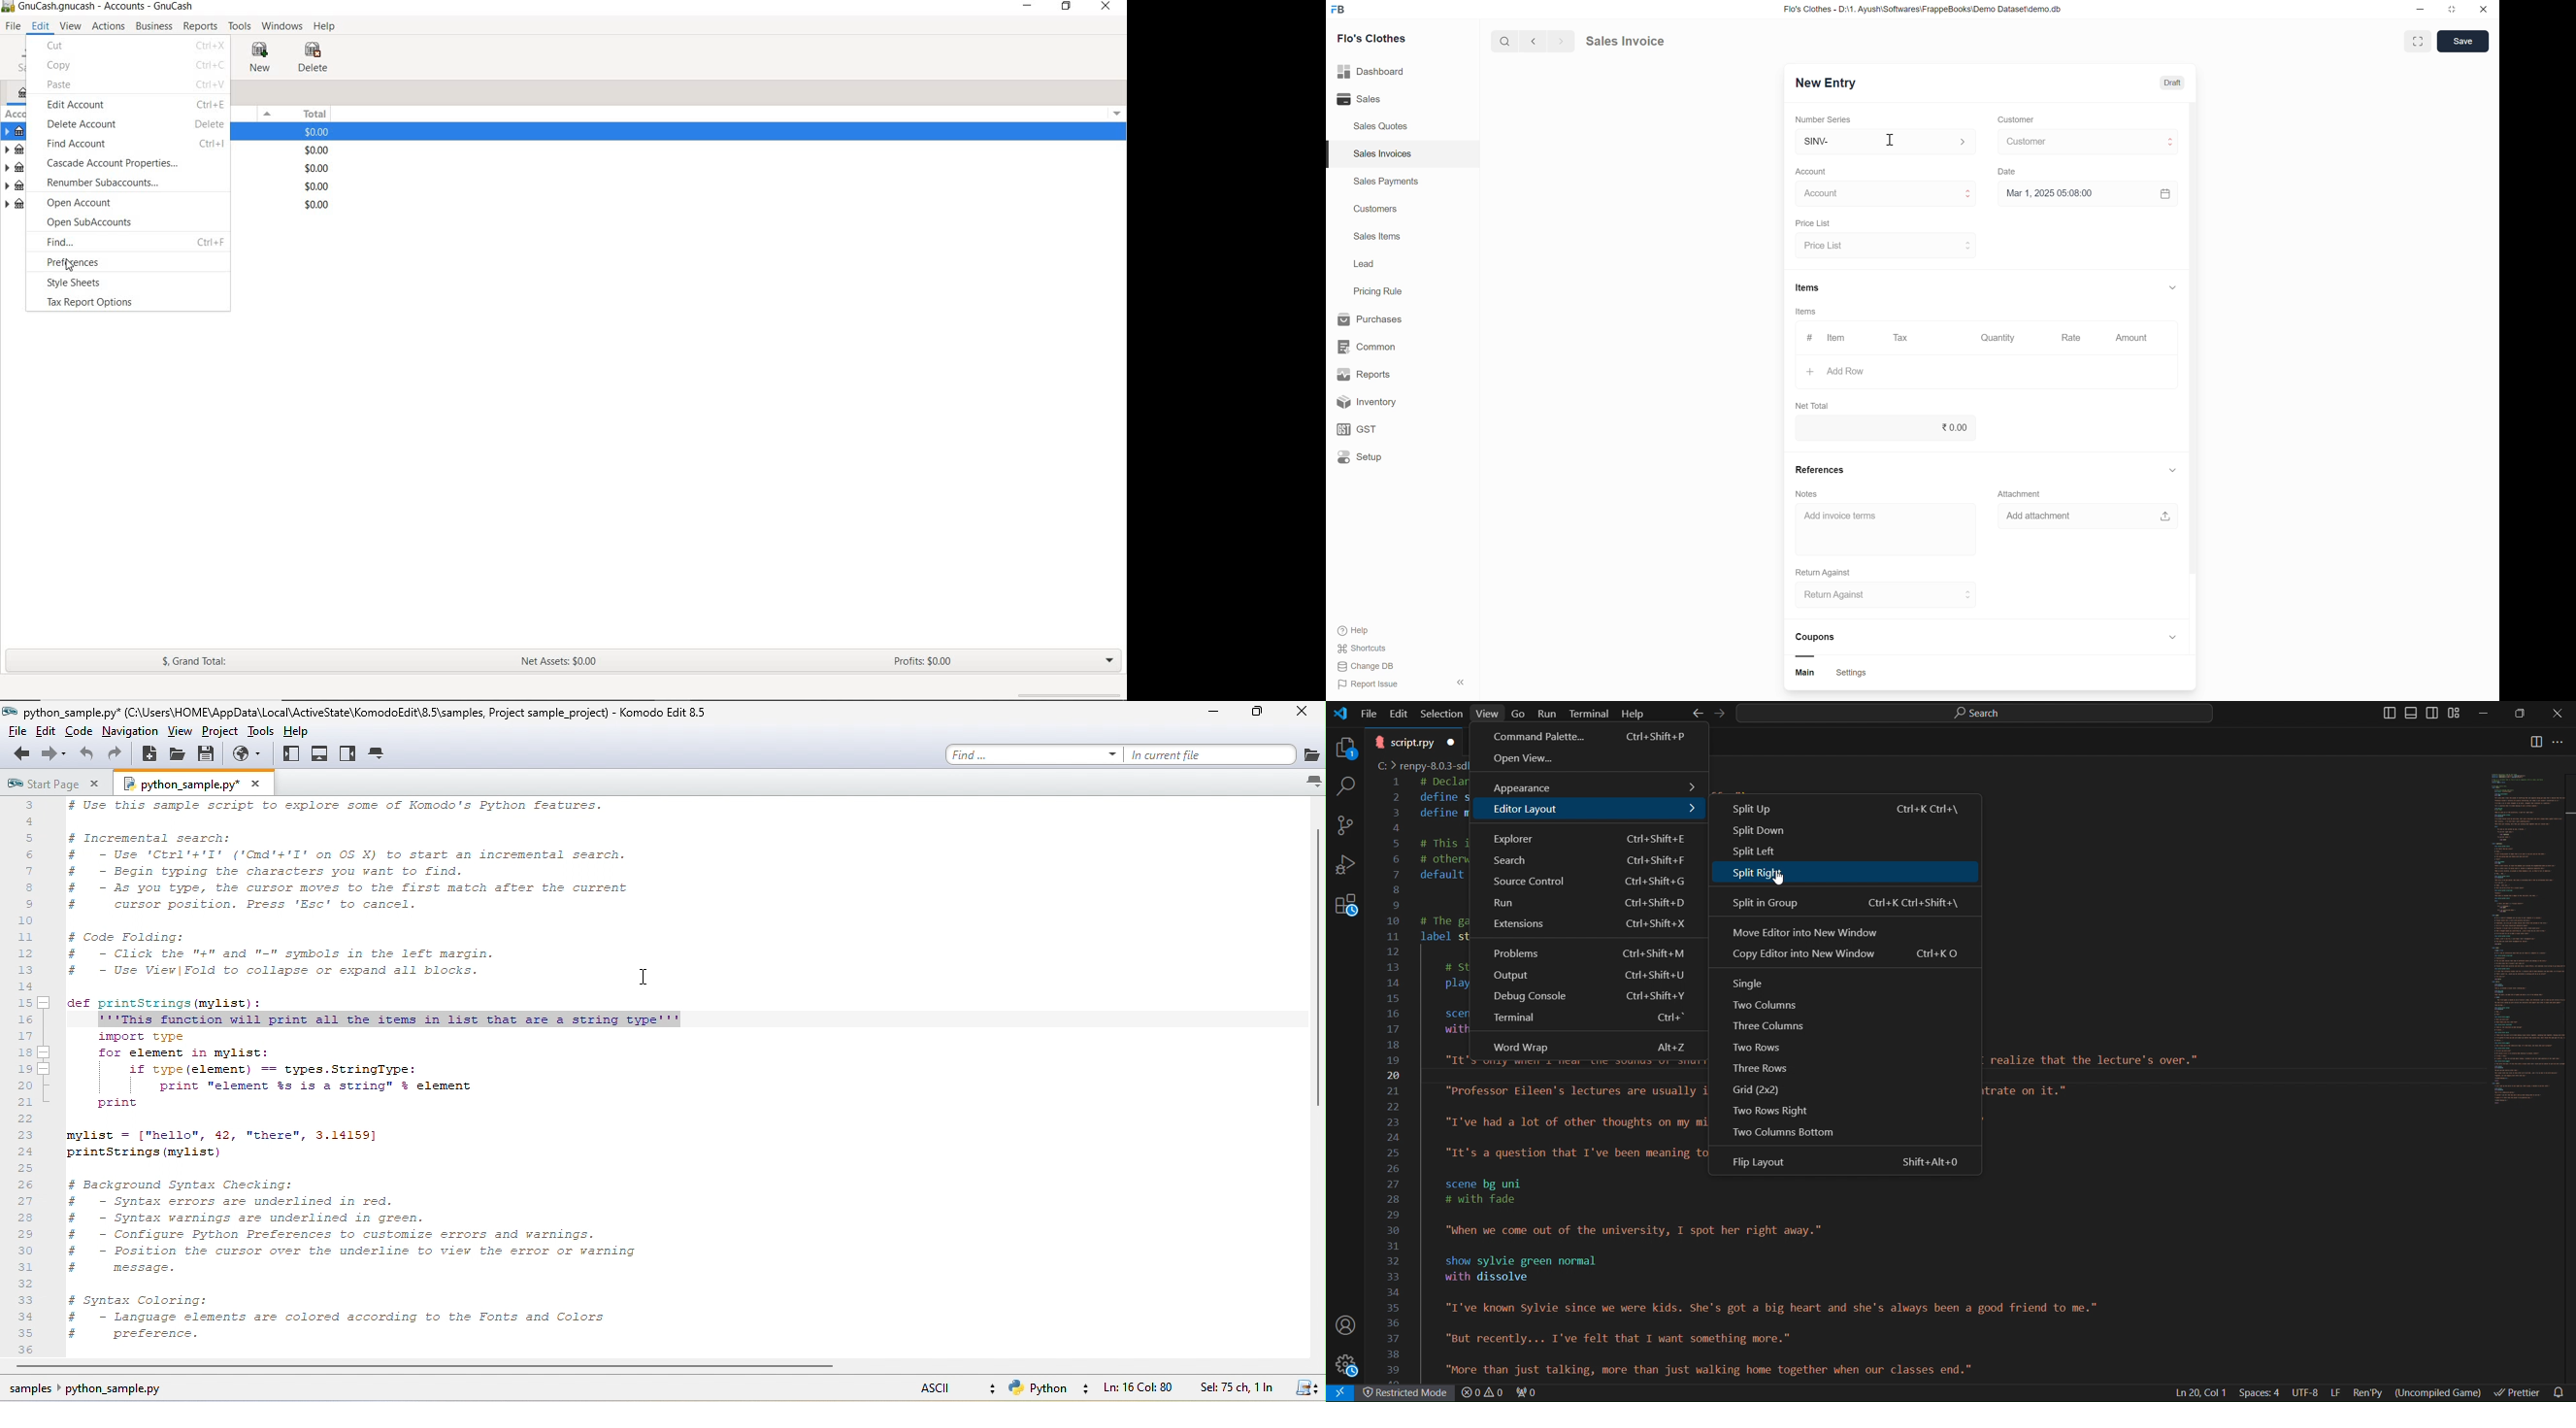 This screenshot has height=1428, width=2576. I want to click on Item, so click(1838, 338).